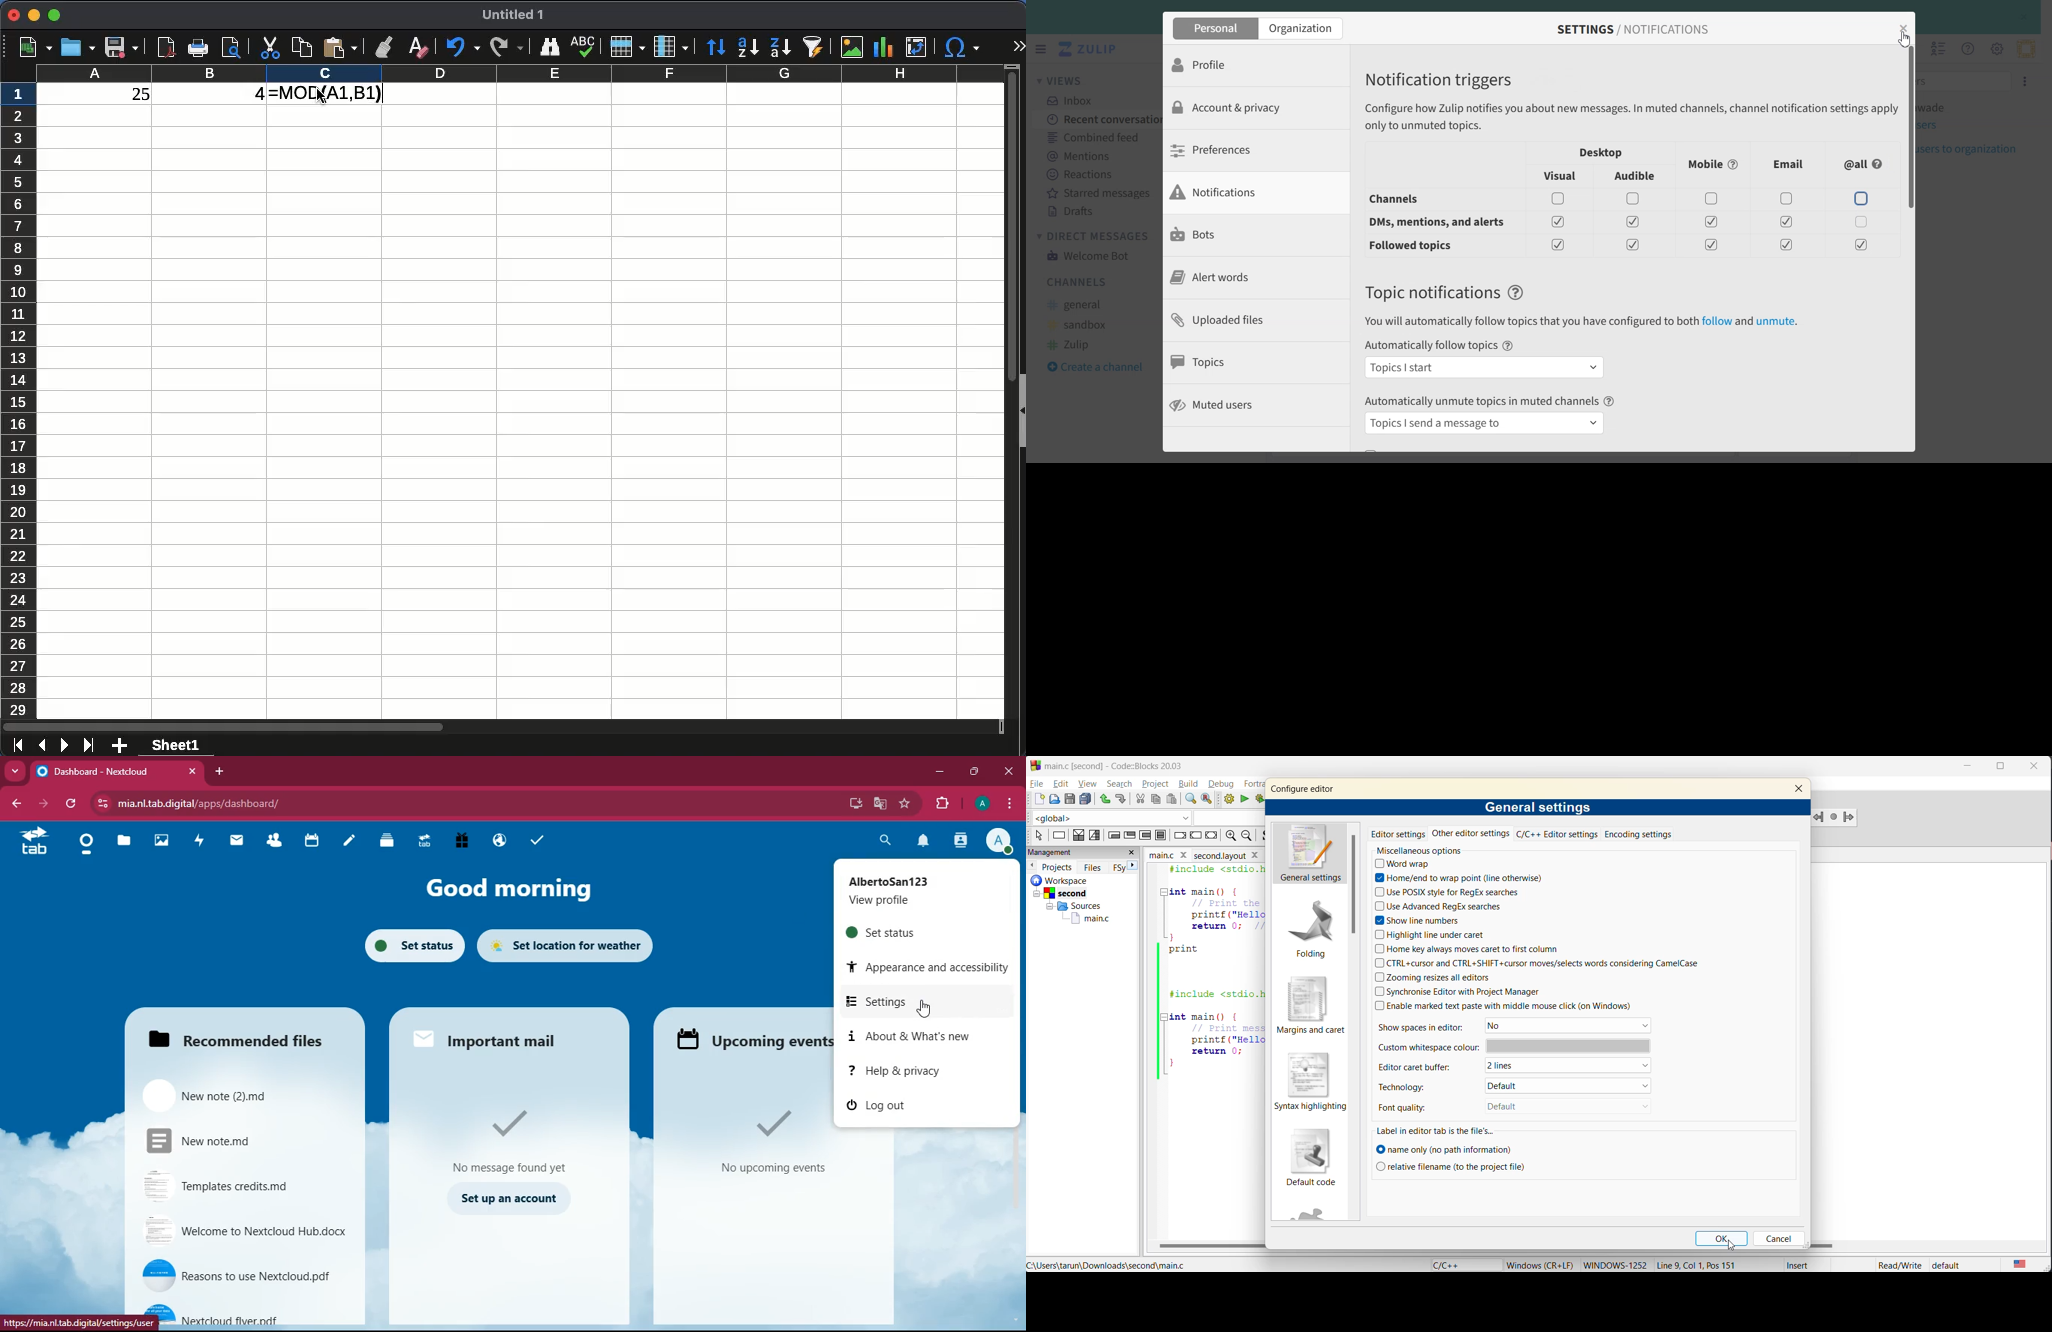 This screenshot has height=1344, width=2072. I want to click on refresh, so click(72, 803).